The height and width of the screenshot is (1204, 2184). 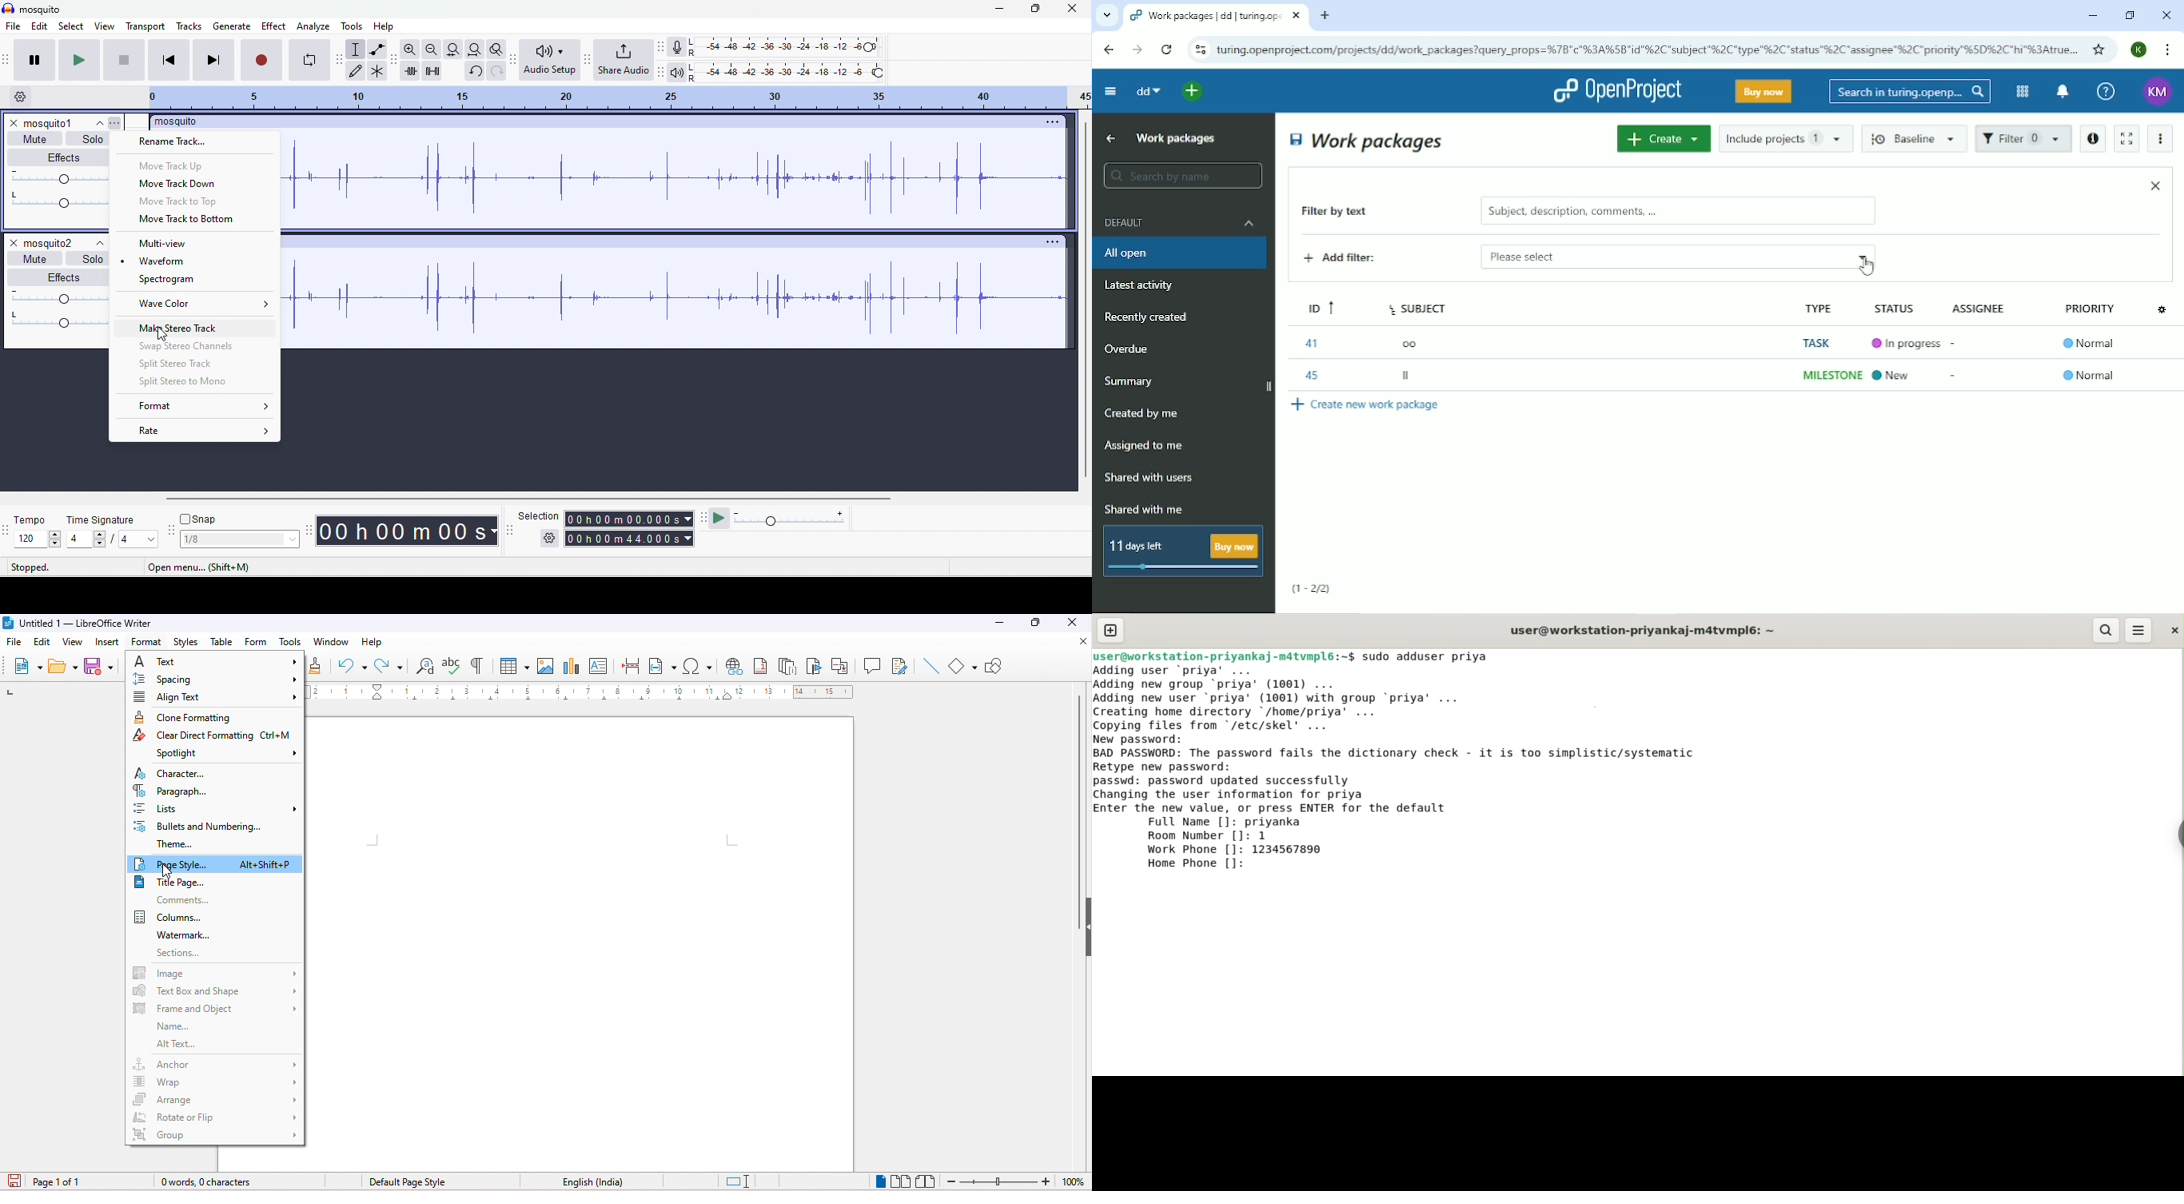 I want to click on cursor, so click(x=164, y=335).